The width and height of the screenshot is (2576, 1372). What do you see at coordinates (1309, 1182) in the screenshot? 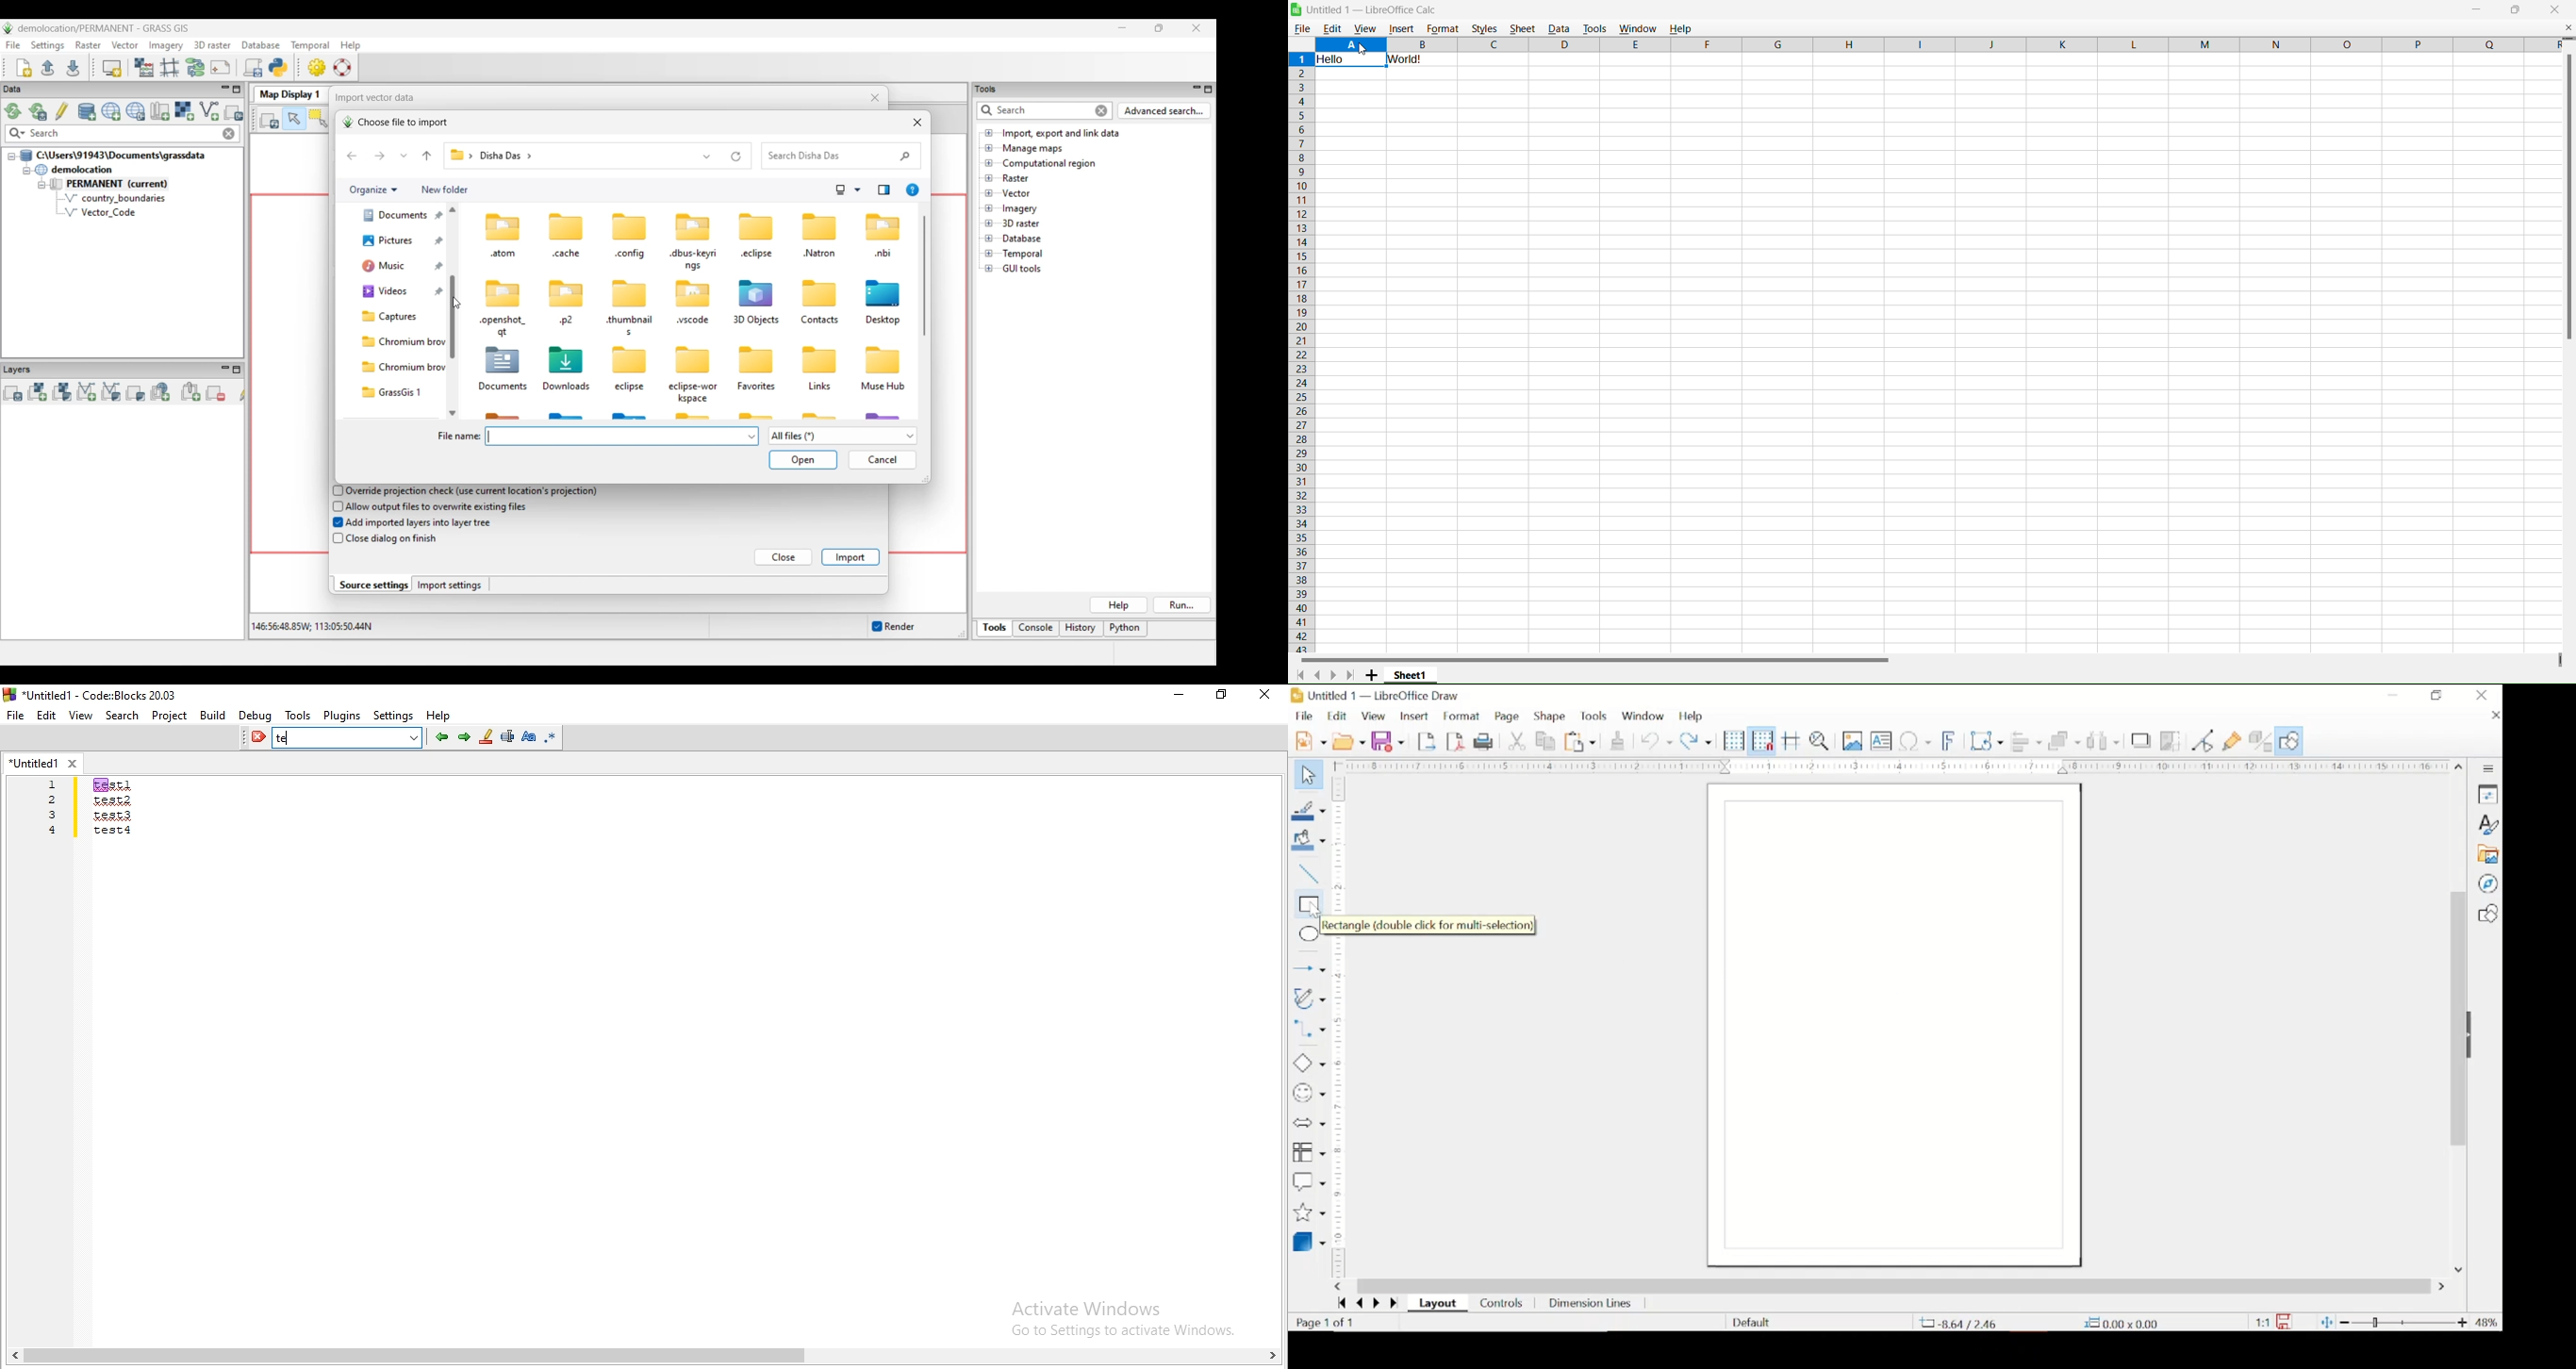
I see `callout shapes` at bounding box center [1309, 1182].